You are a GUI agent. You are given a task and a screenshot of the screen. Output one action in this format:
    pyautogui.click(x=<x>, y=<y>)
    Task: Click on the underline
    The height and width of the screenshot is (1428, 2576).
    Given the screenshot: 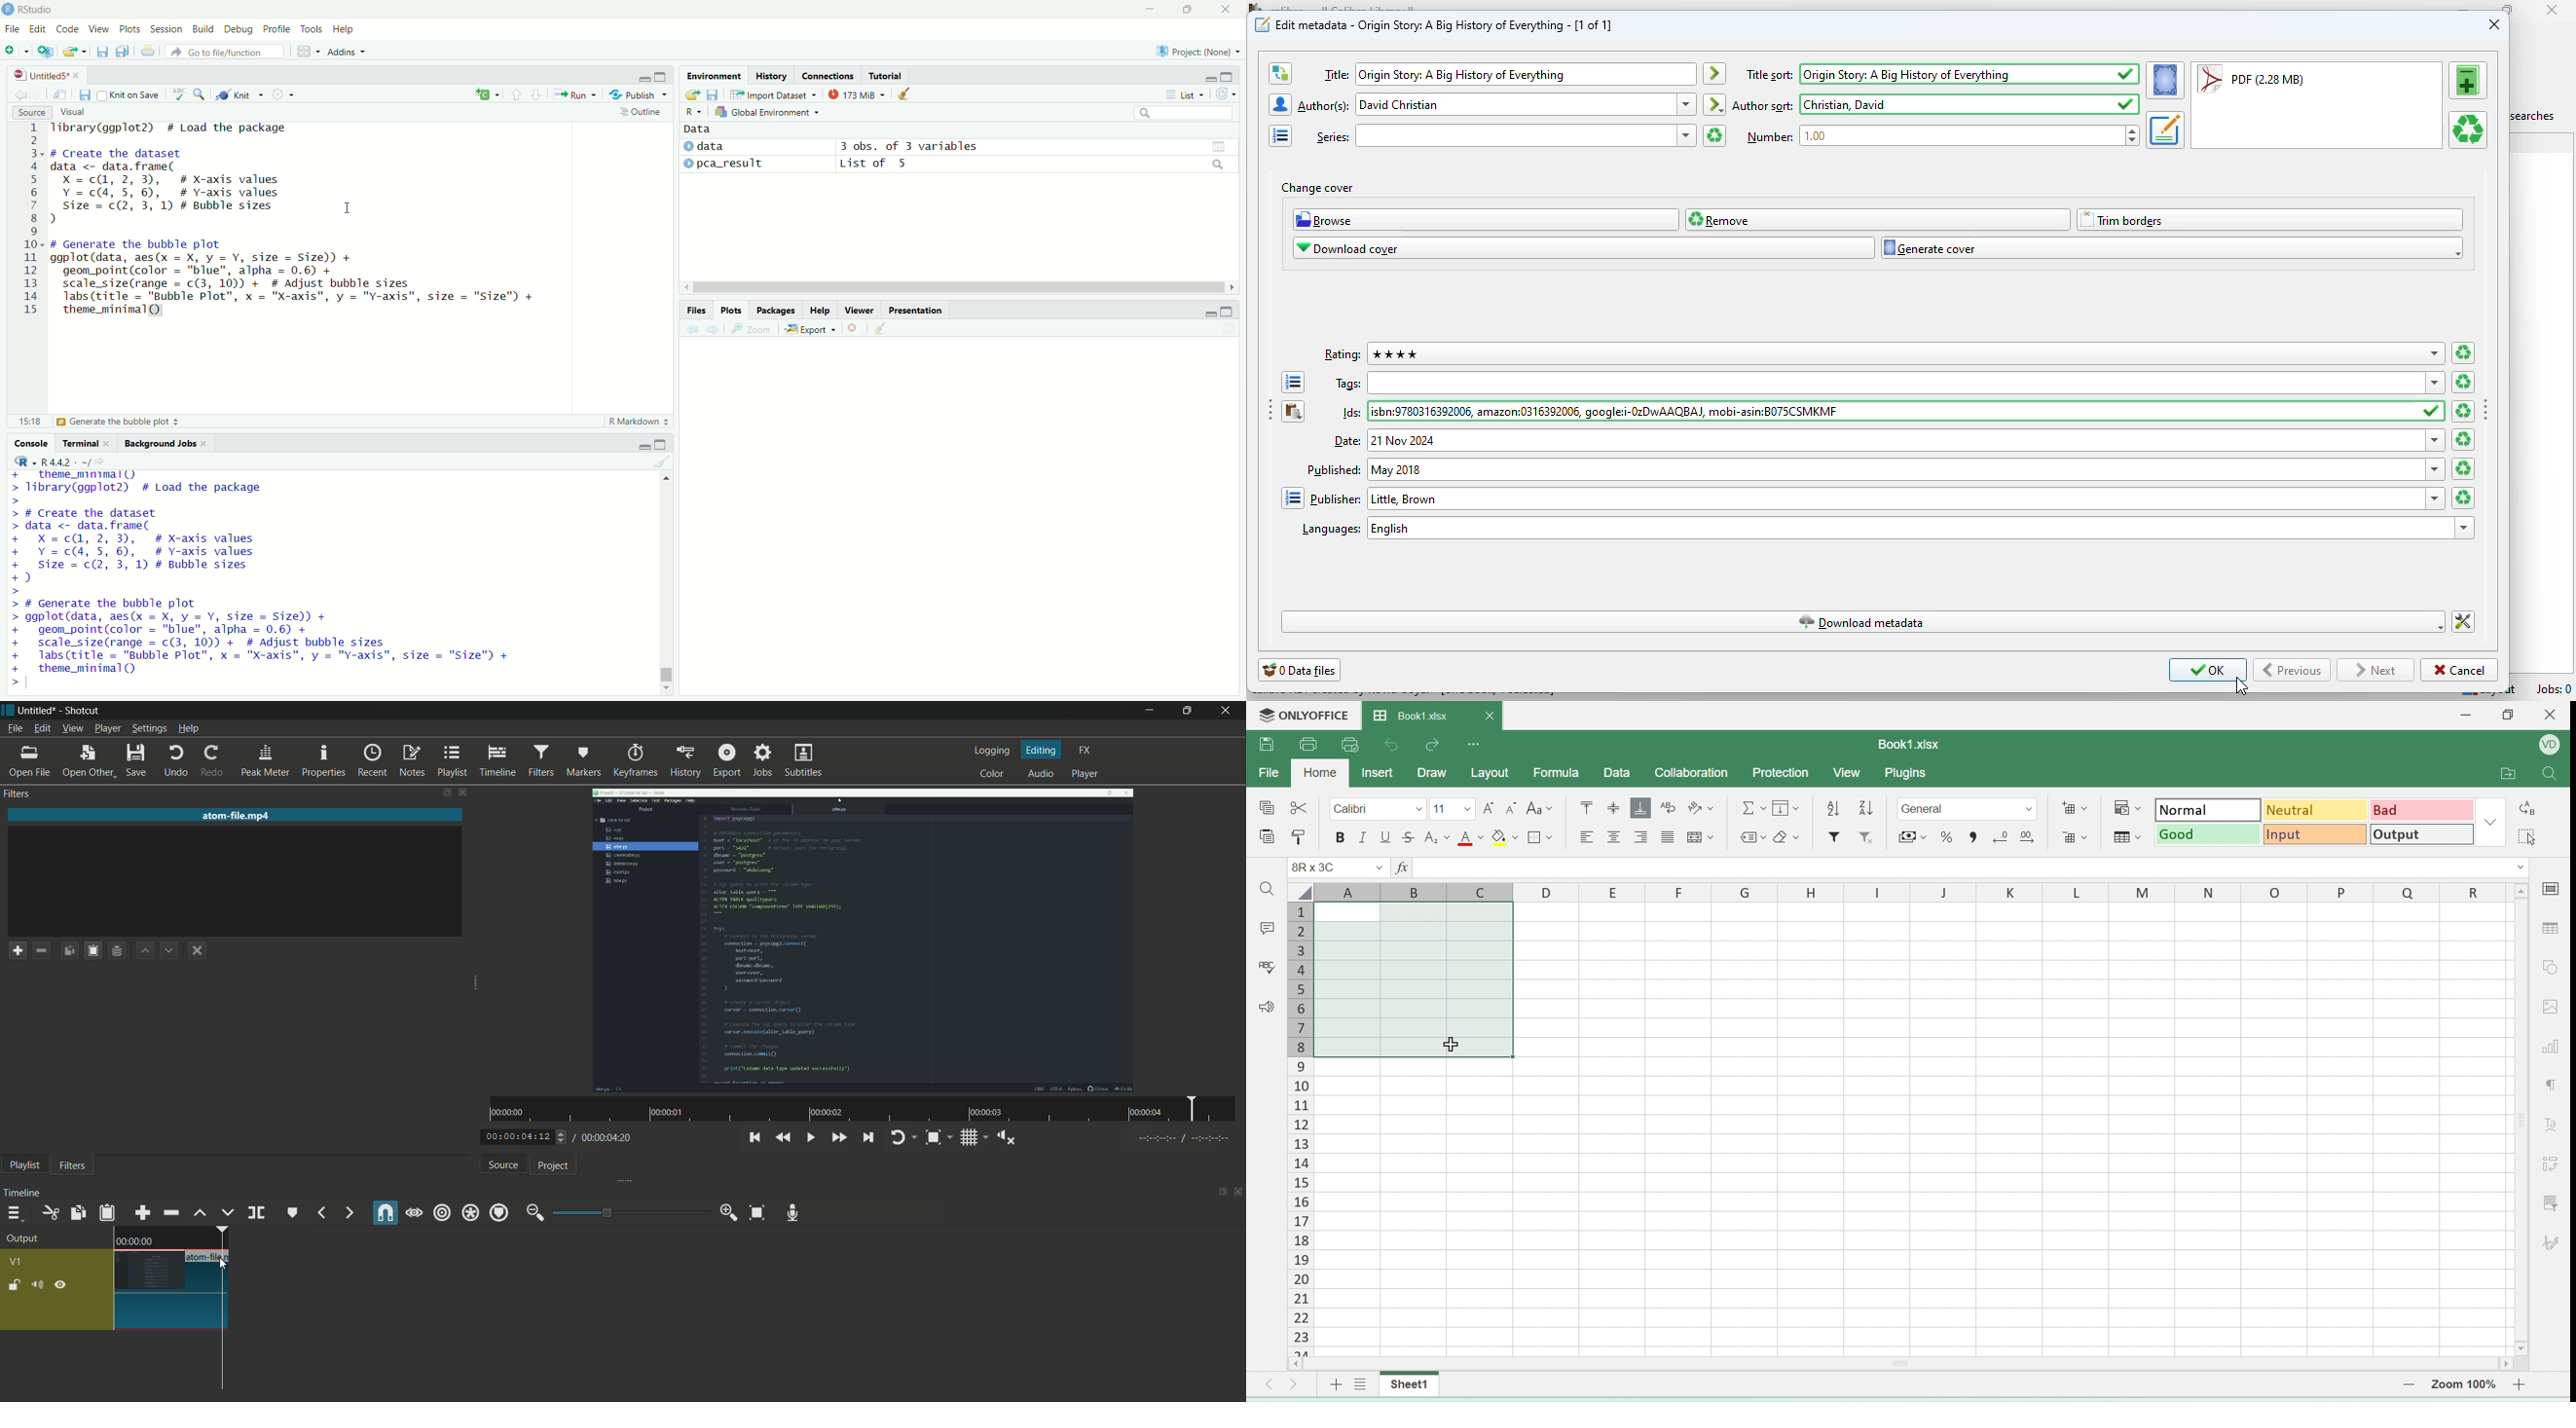 What is the action you would take?
    pyautogui.click(x=1385, y=838)
    